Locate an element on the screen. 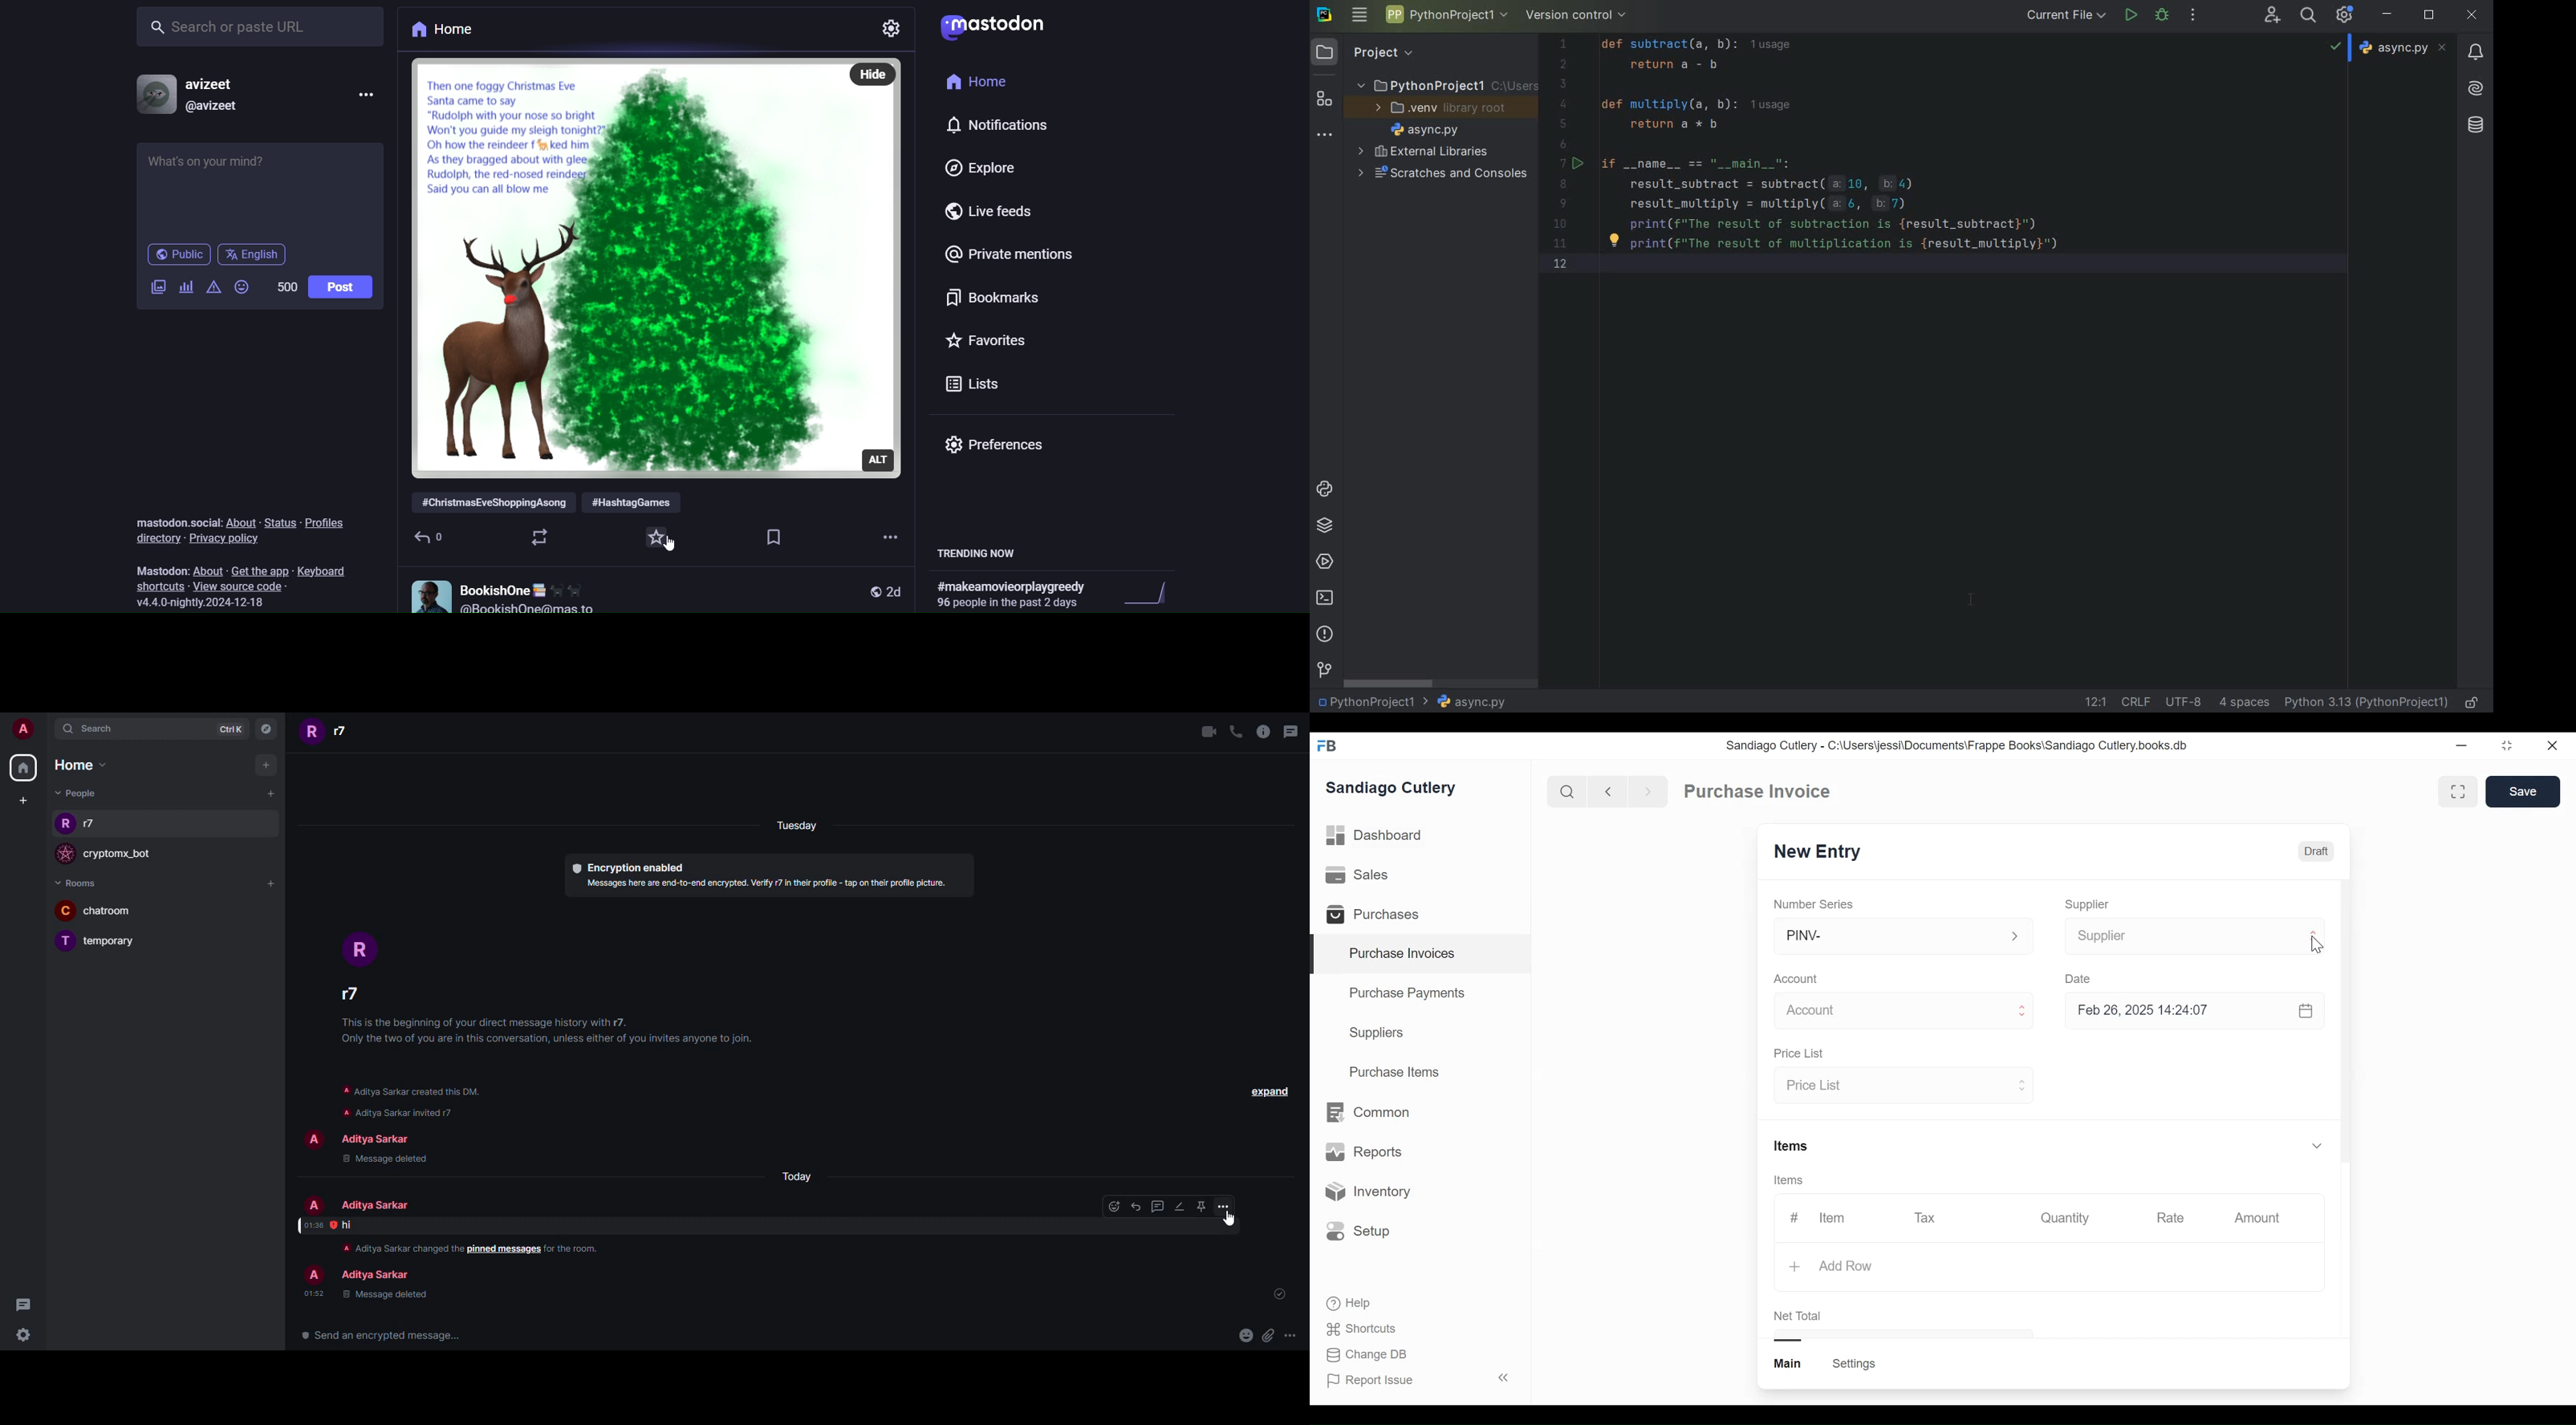 This screenshot has width=2576, height=1428. Search is located at coordinates (1567, 791).